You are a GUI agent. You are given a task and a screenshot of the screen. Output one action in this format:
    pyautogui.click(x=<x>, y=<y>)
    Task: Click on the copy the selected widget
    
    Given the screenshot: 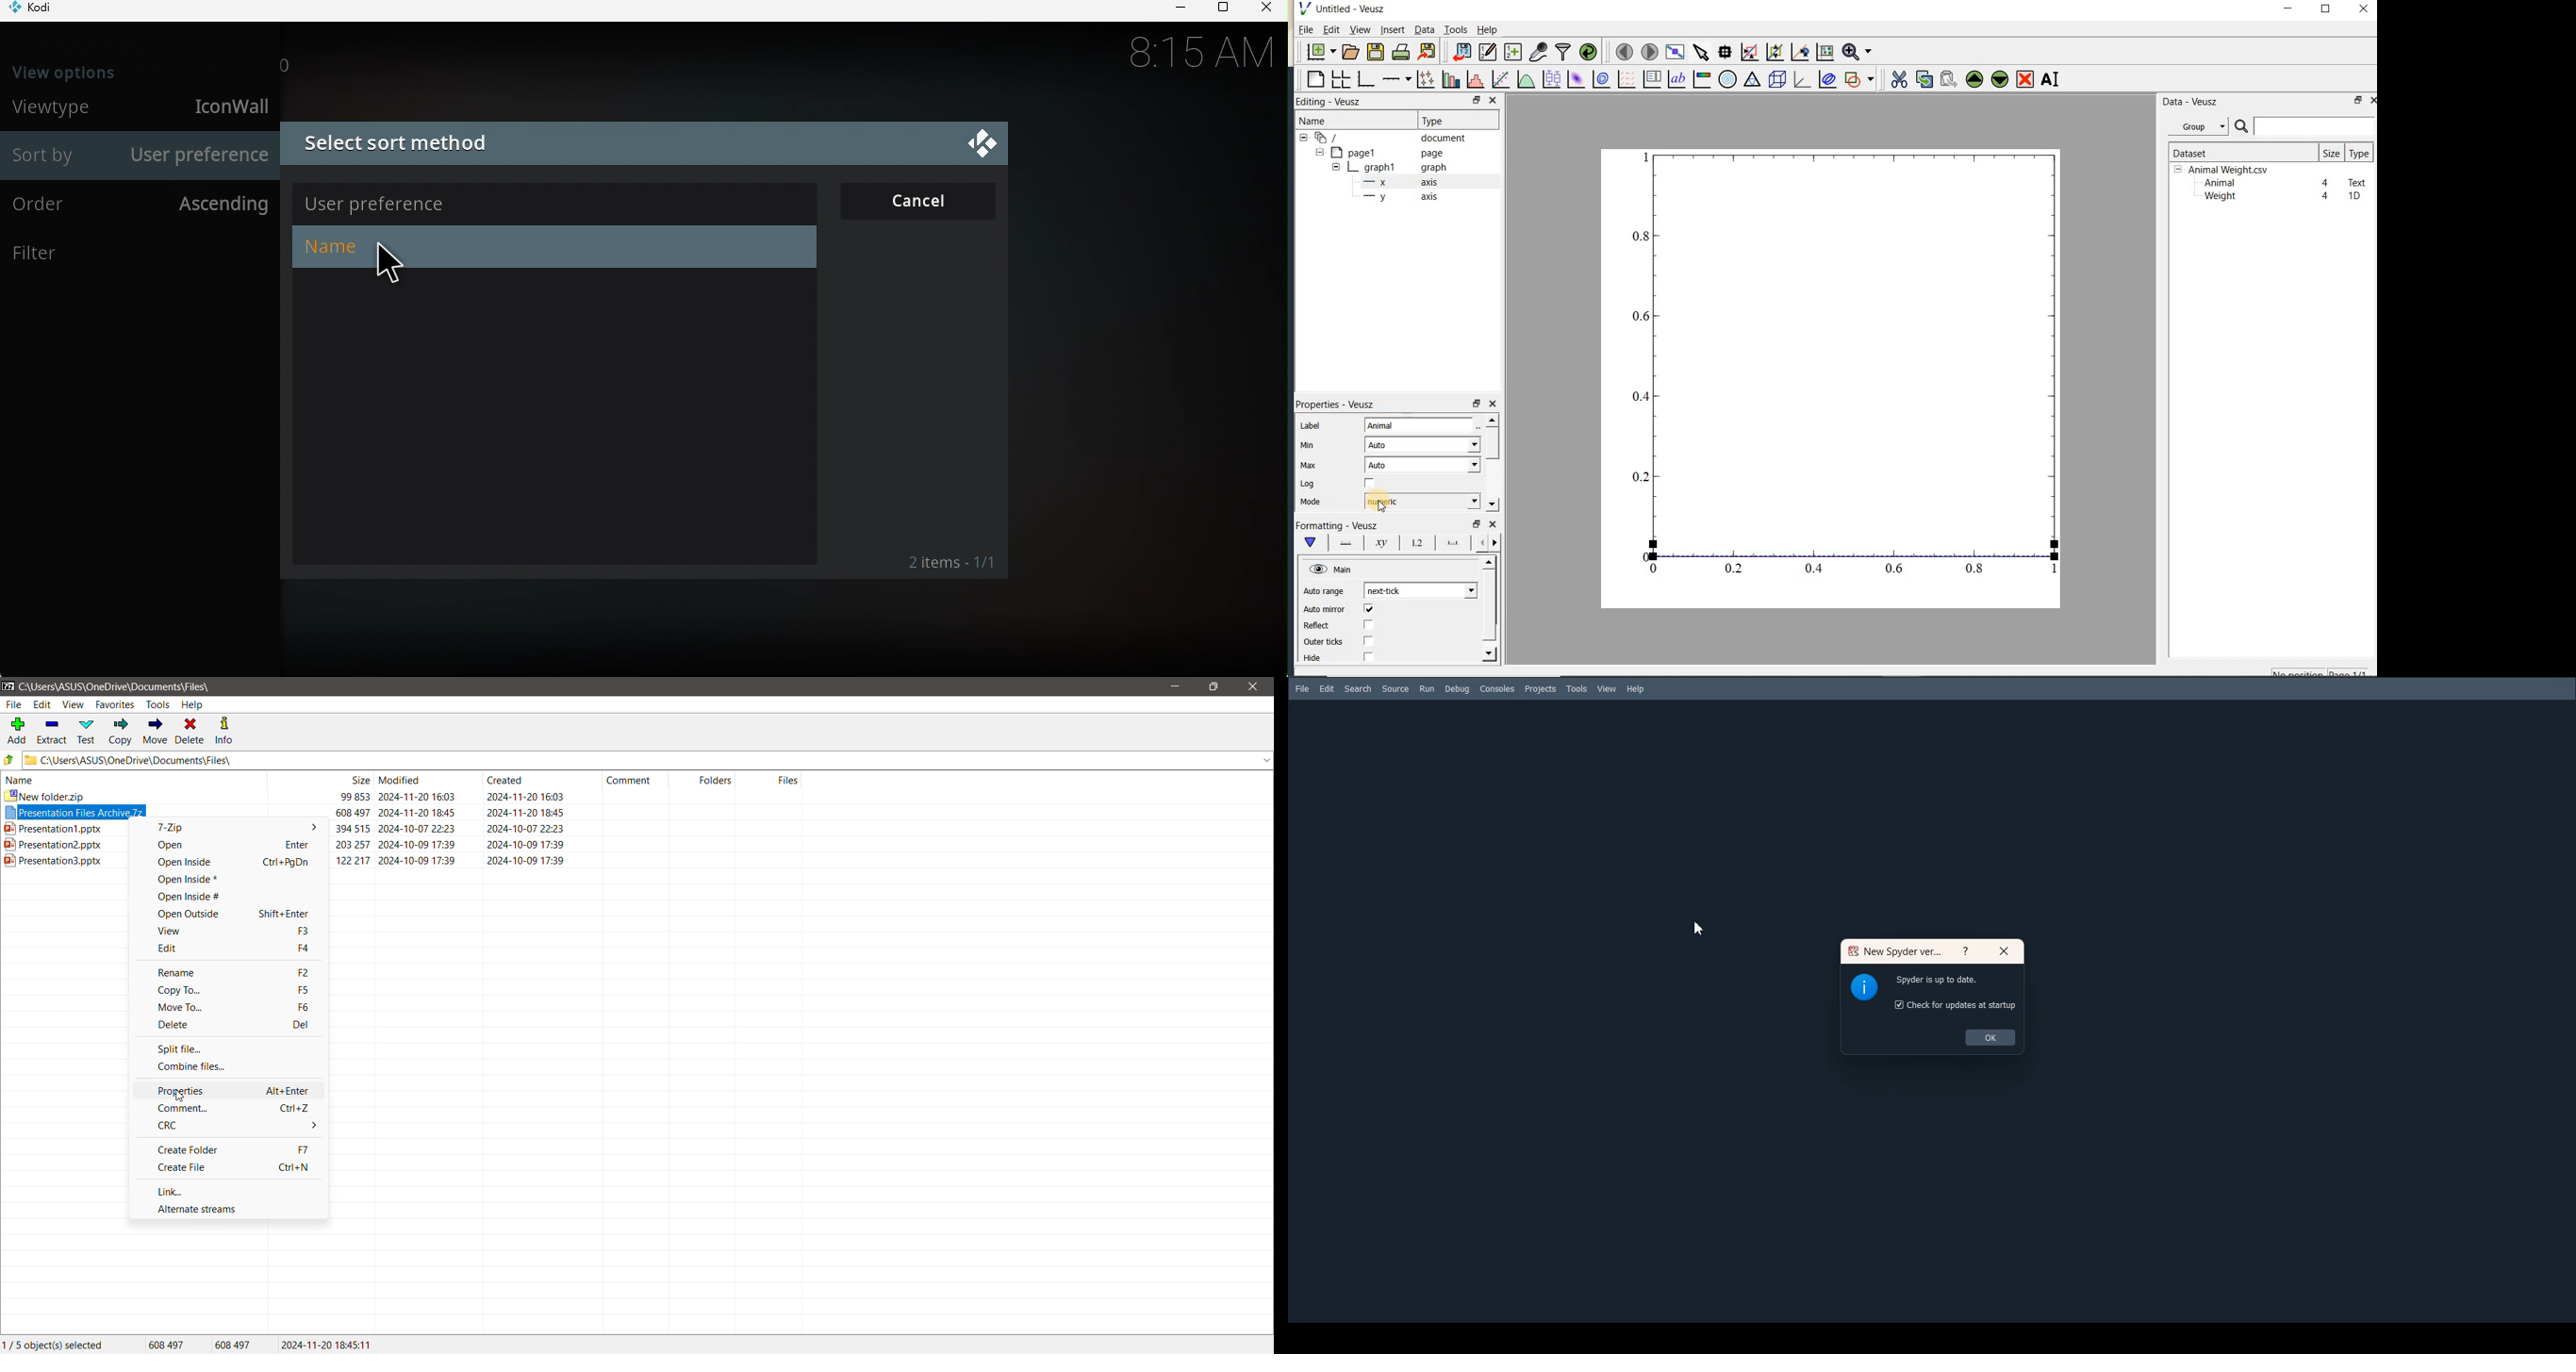 What is the action you would take?
    pyautogui.click(x=1923, y=79)
    